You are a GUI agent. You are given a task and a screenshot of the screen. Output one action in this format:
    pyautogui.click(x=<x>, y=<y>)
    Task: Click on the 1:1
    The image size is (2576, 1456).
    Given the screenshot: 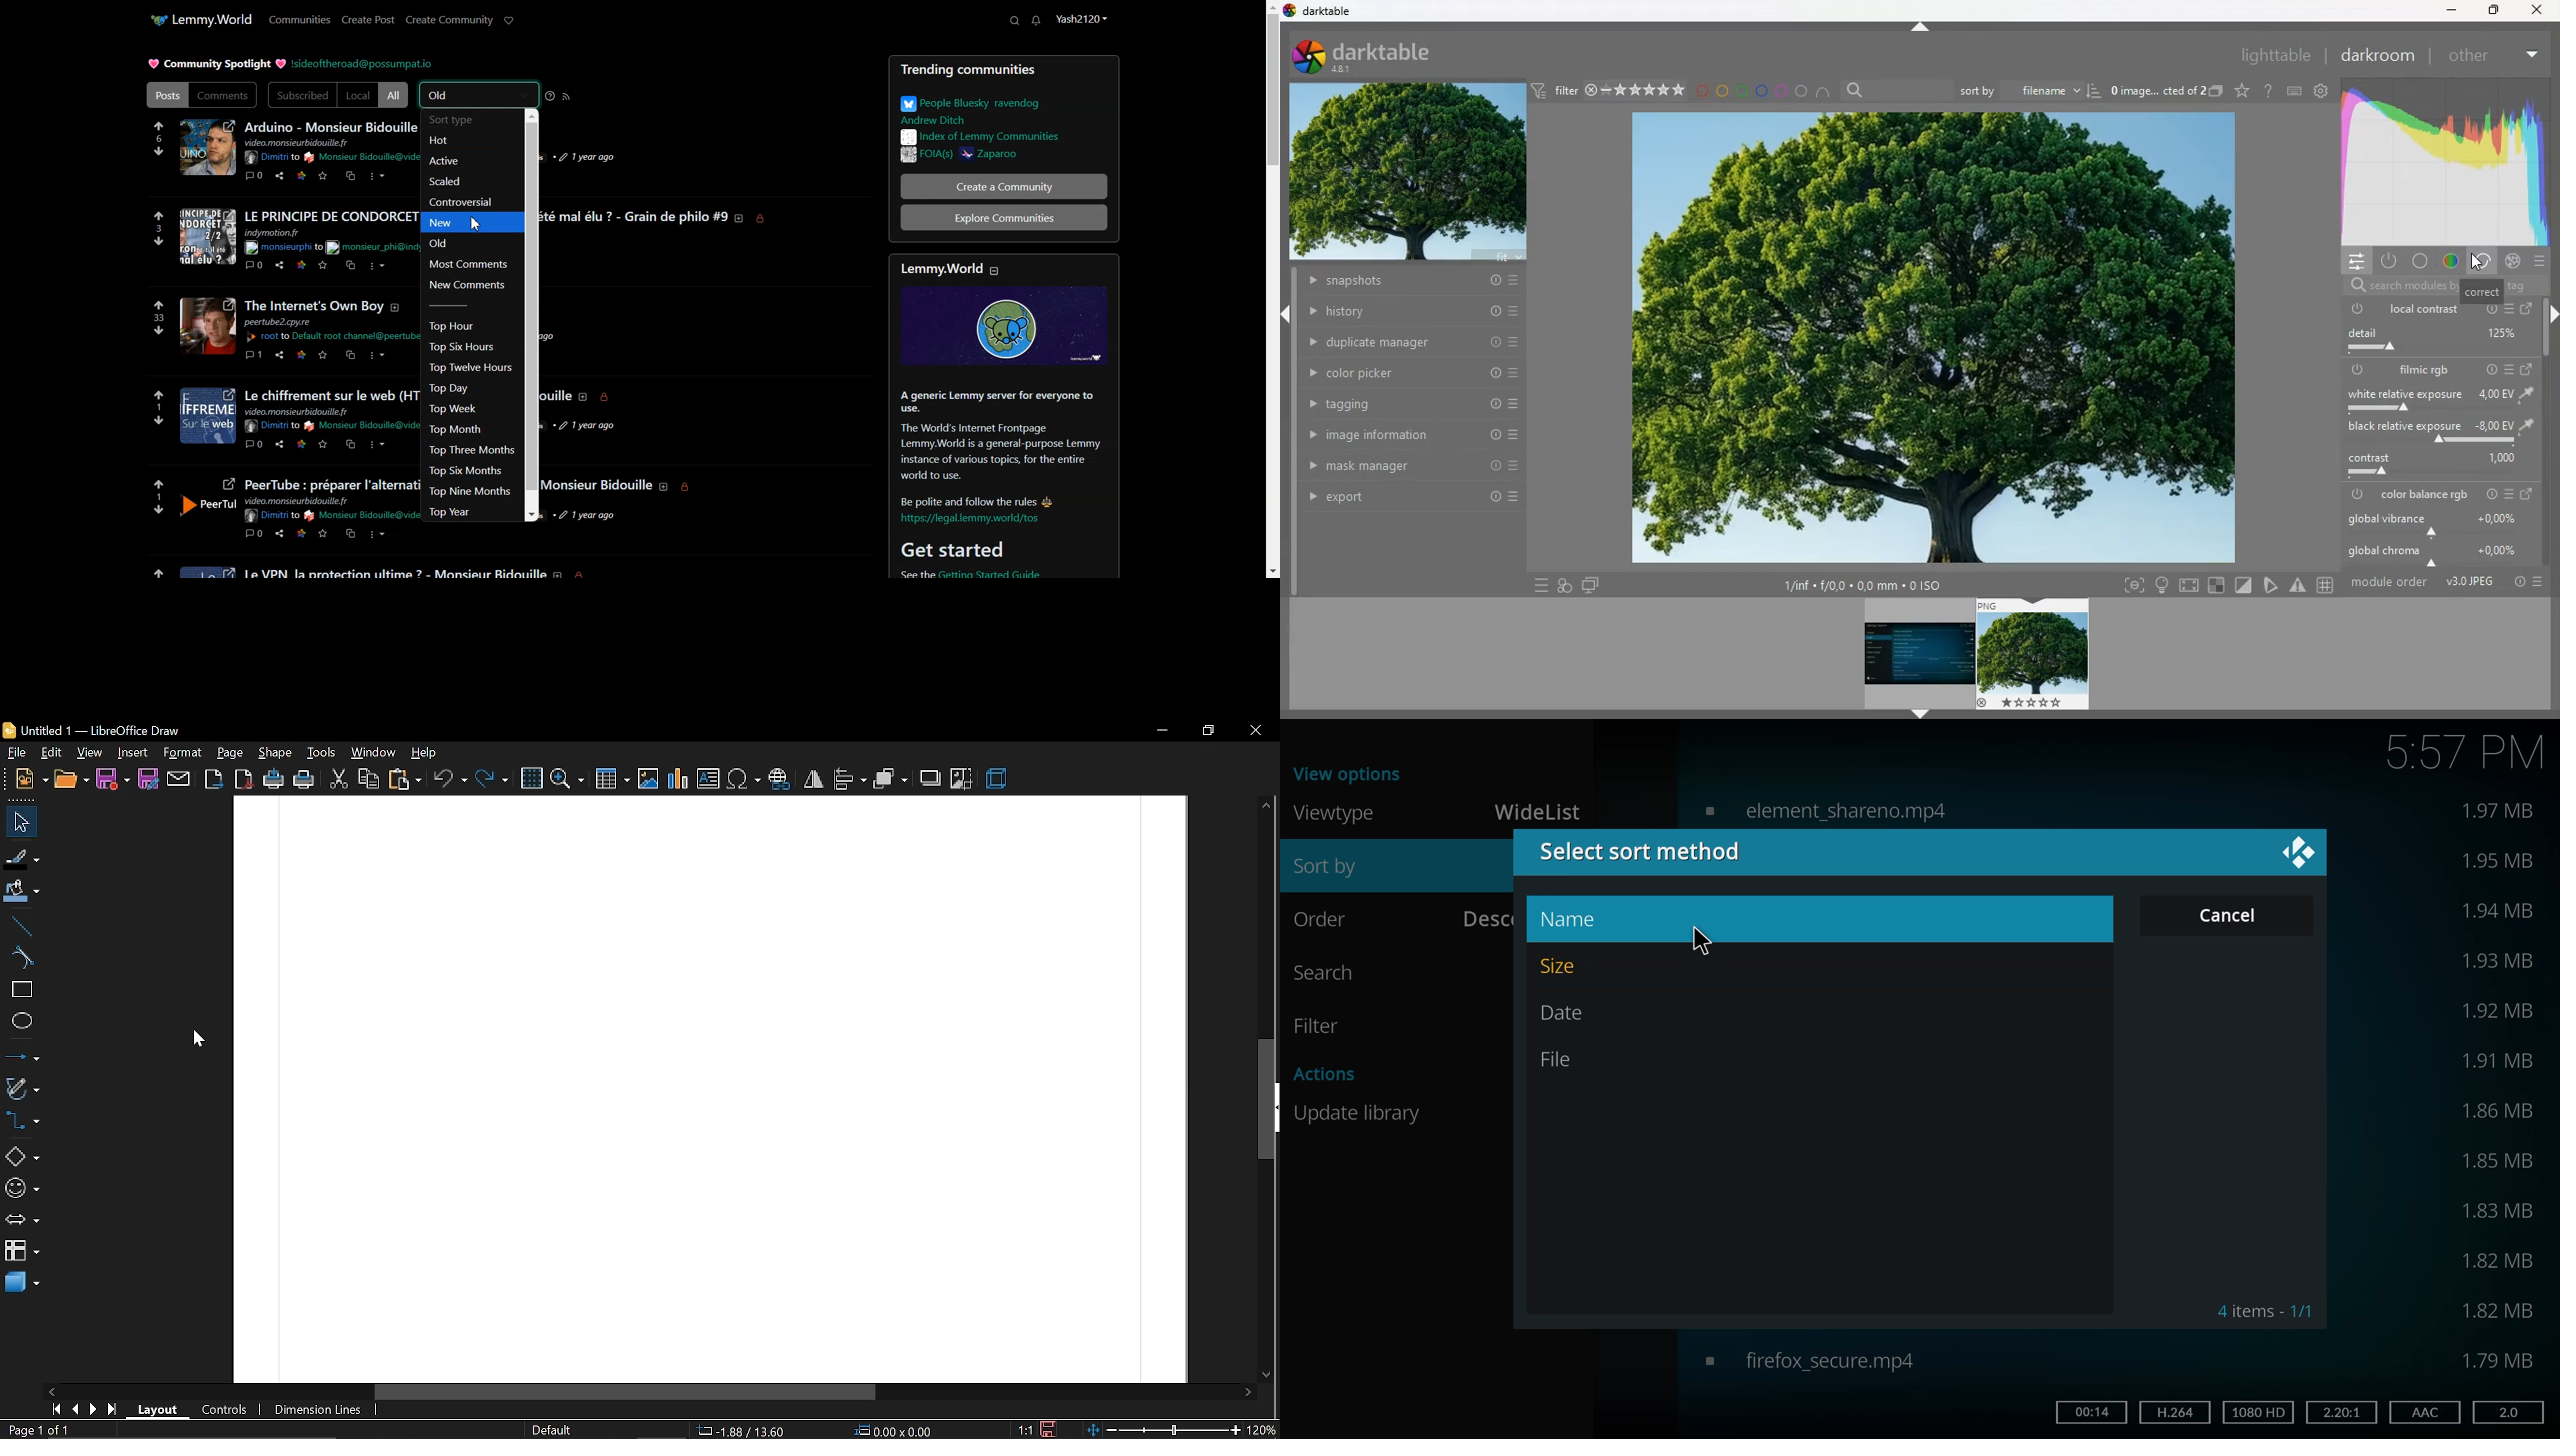 What is the action you would take?
    pyautogui.click(x=1025, y=1429)
    